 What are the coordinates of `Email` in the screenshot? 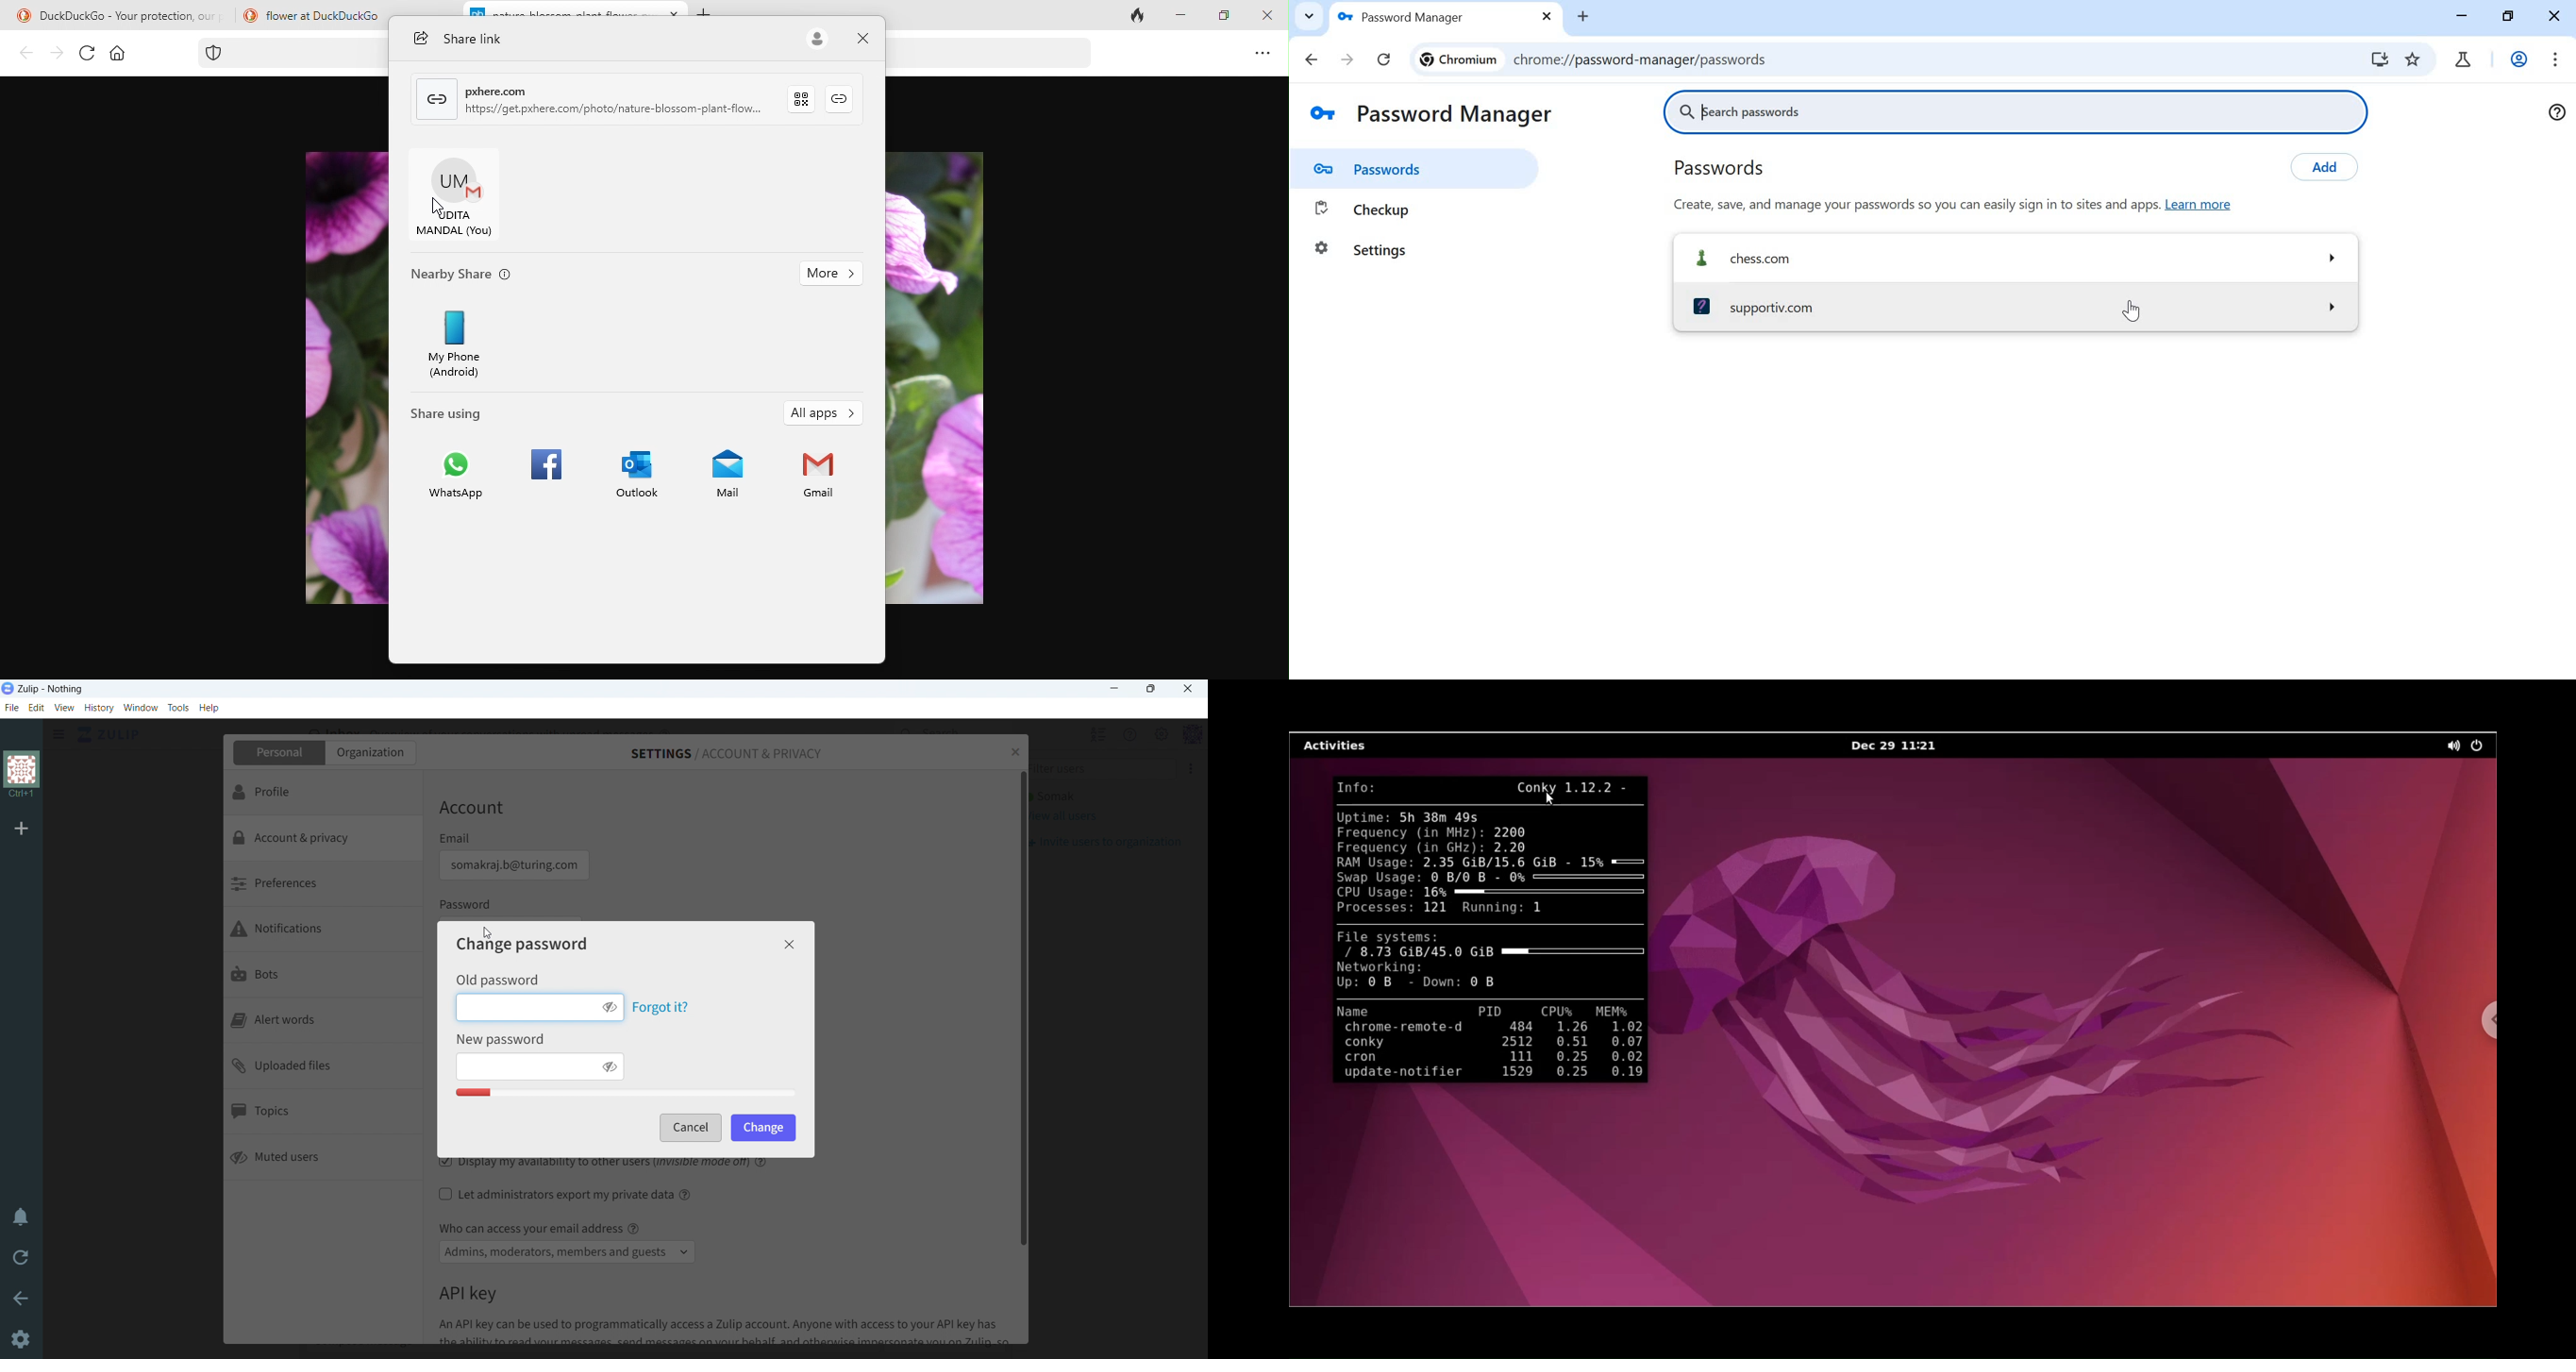 It's located at (455, 838).